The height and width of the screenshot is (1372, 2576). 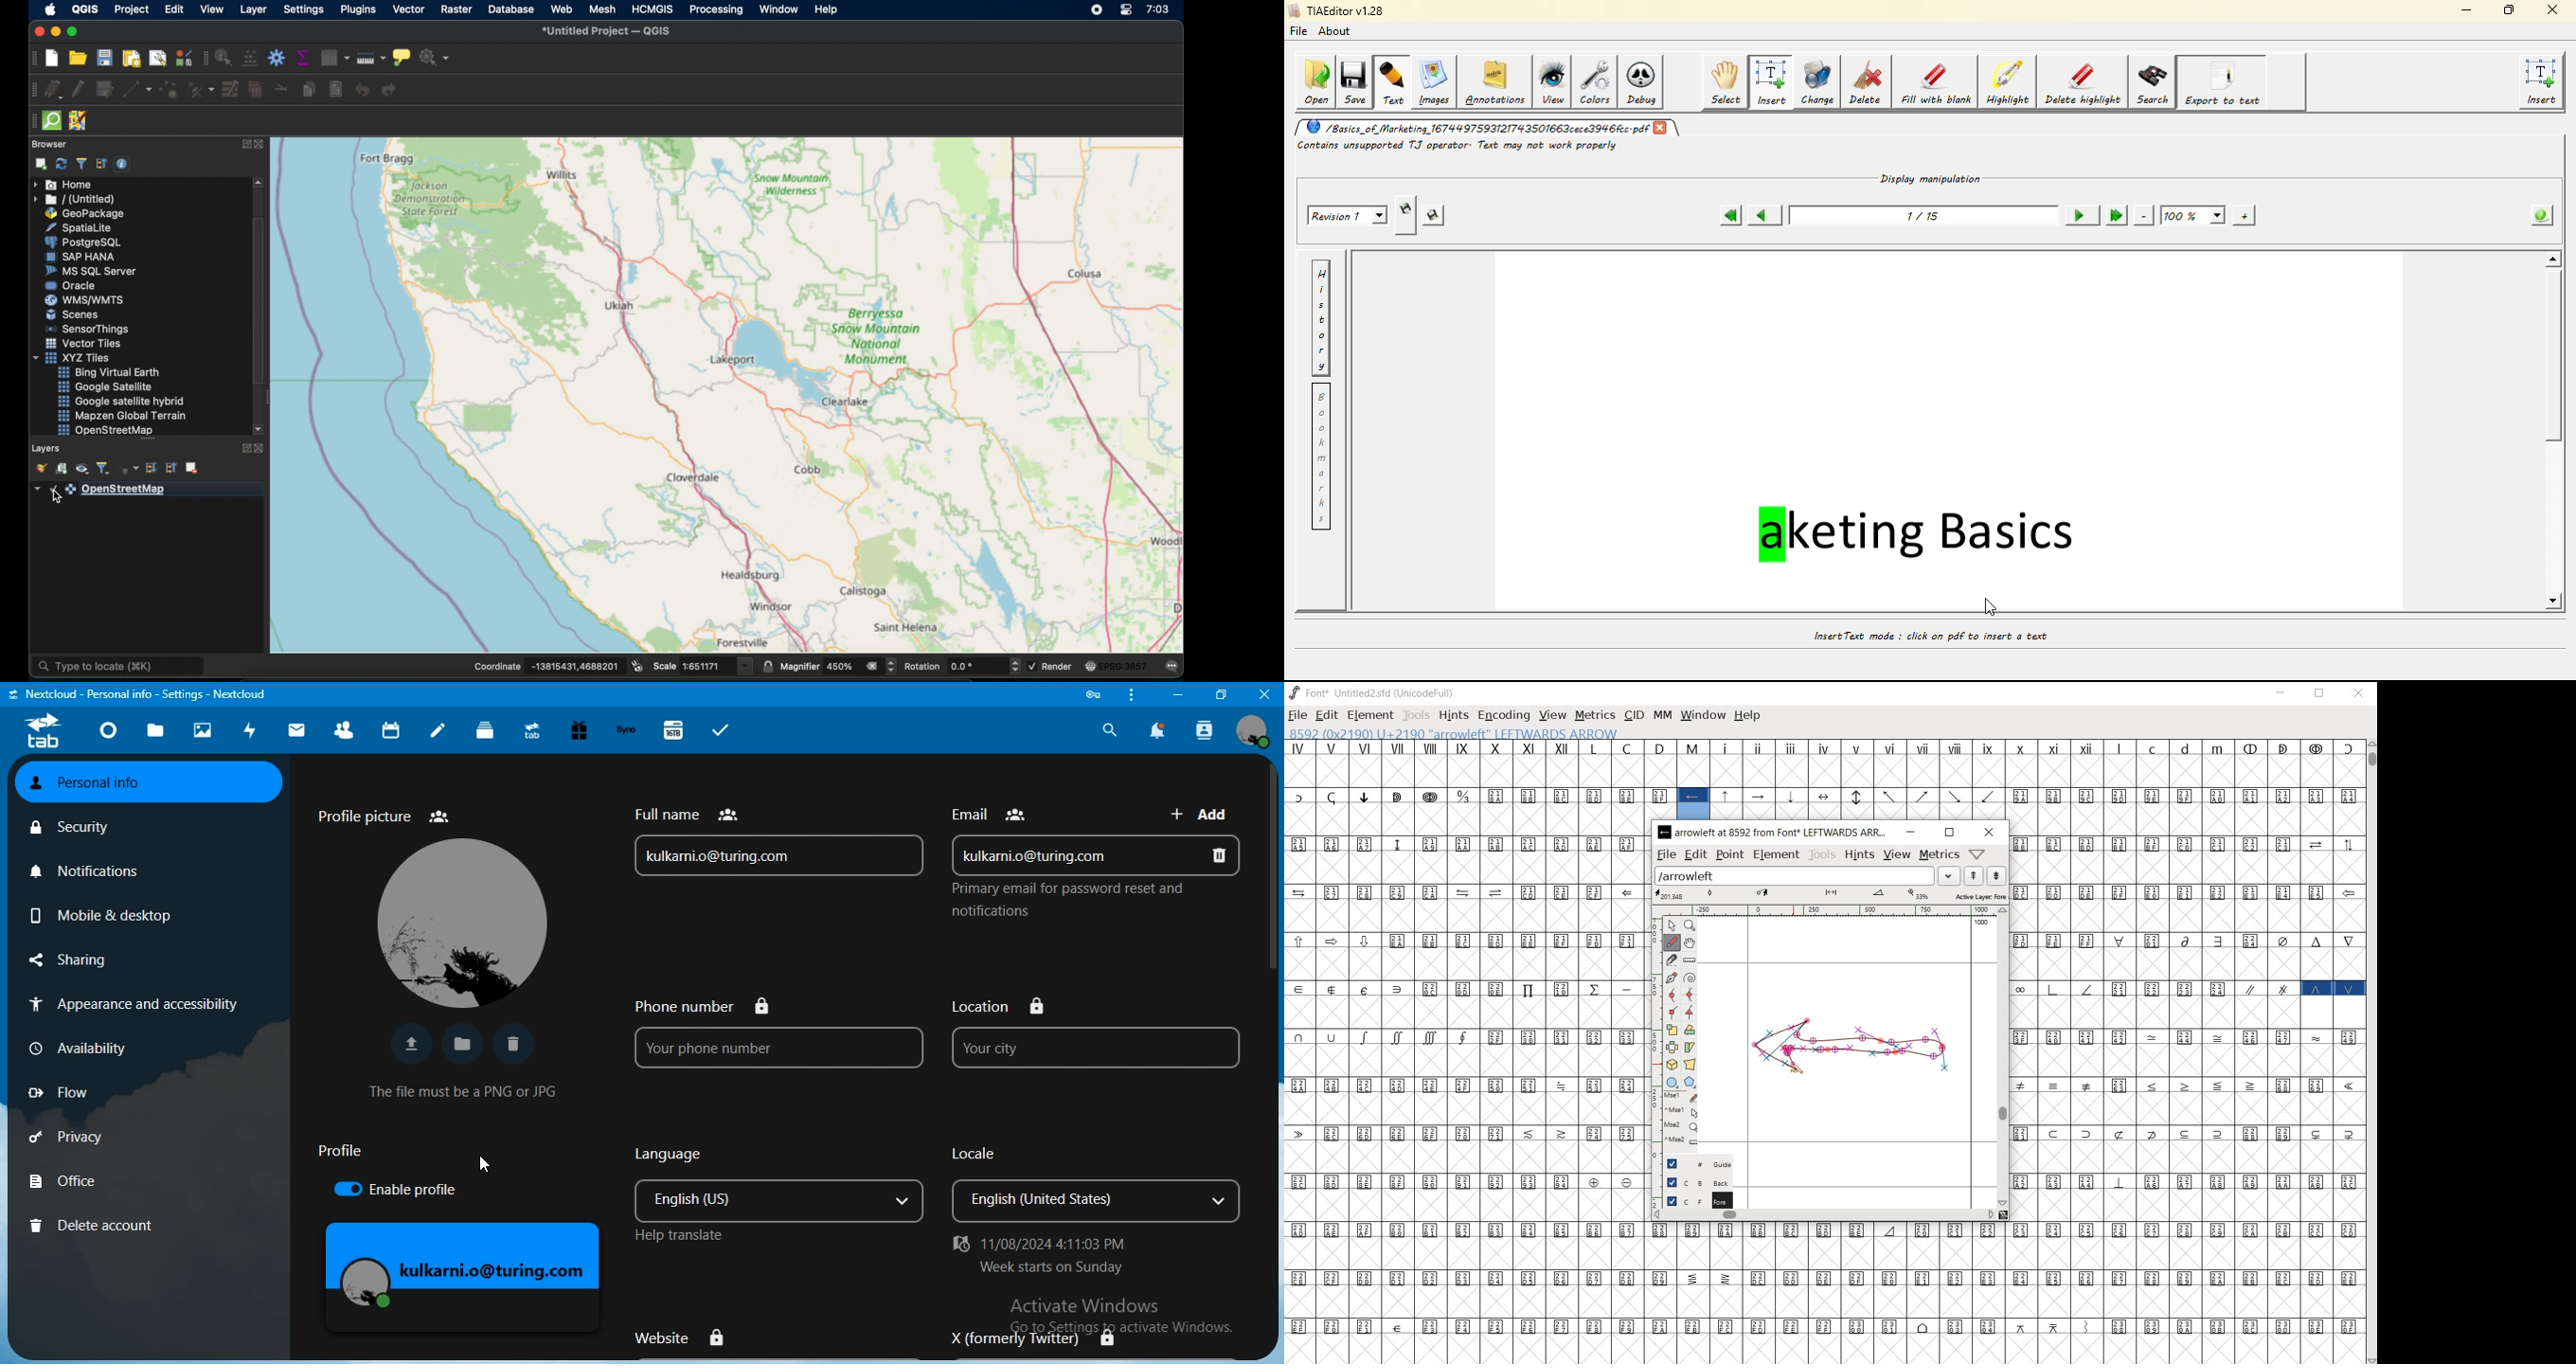 What do you see at coordinates (357, 9) in the screenshot?
I see `plugins` at bounding box center [357, 9].